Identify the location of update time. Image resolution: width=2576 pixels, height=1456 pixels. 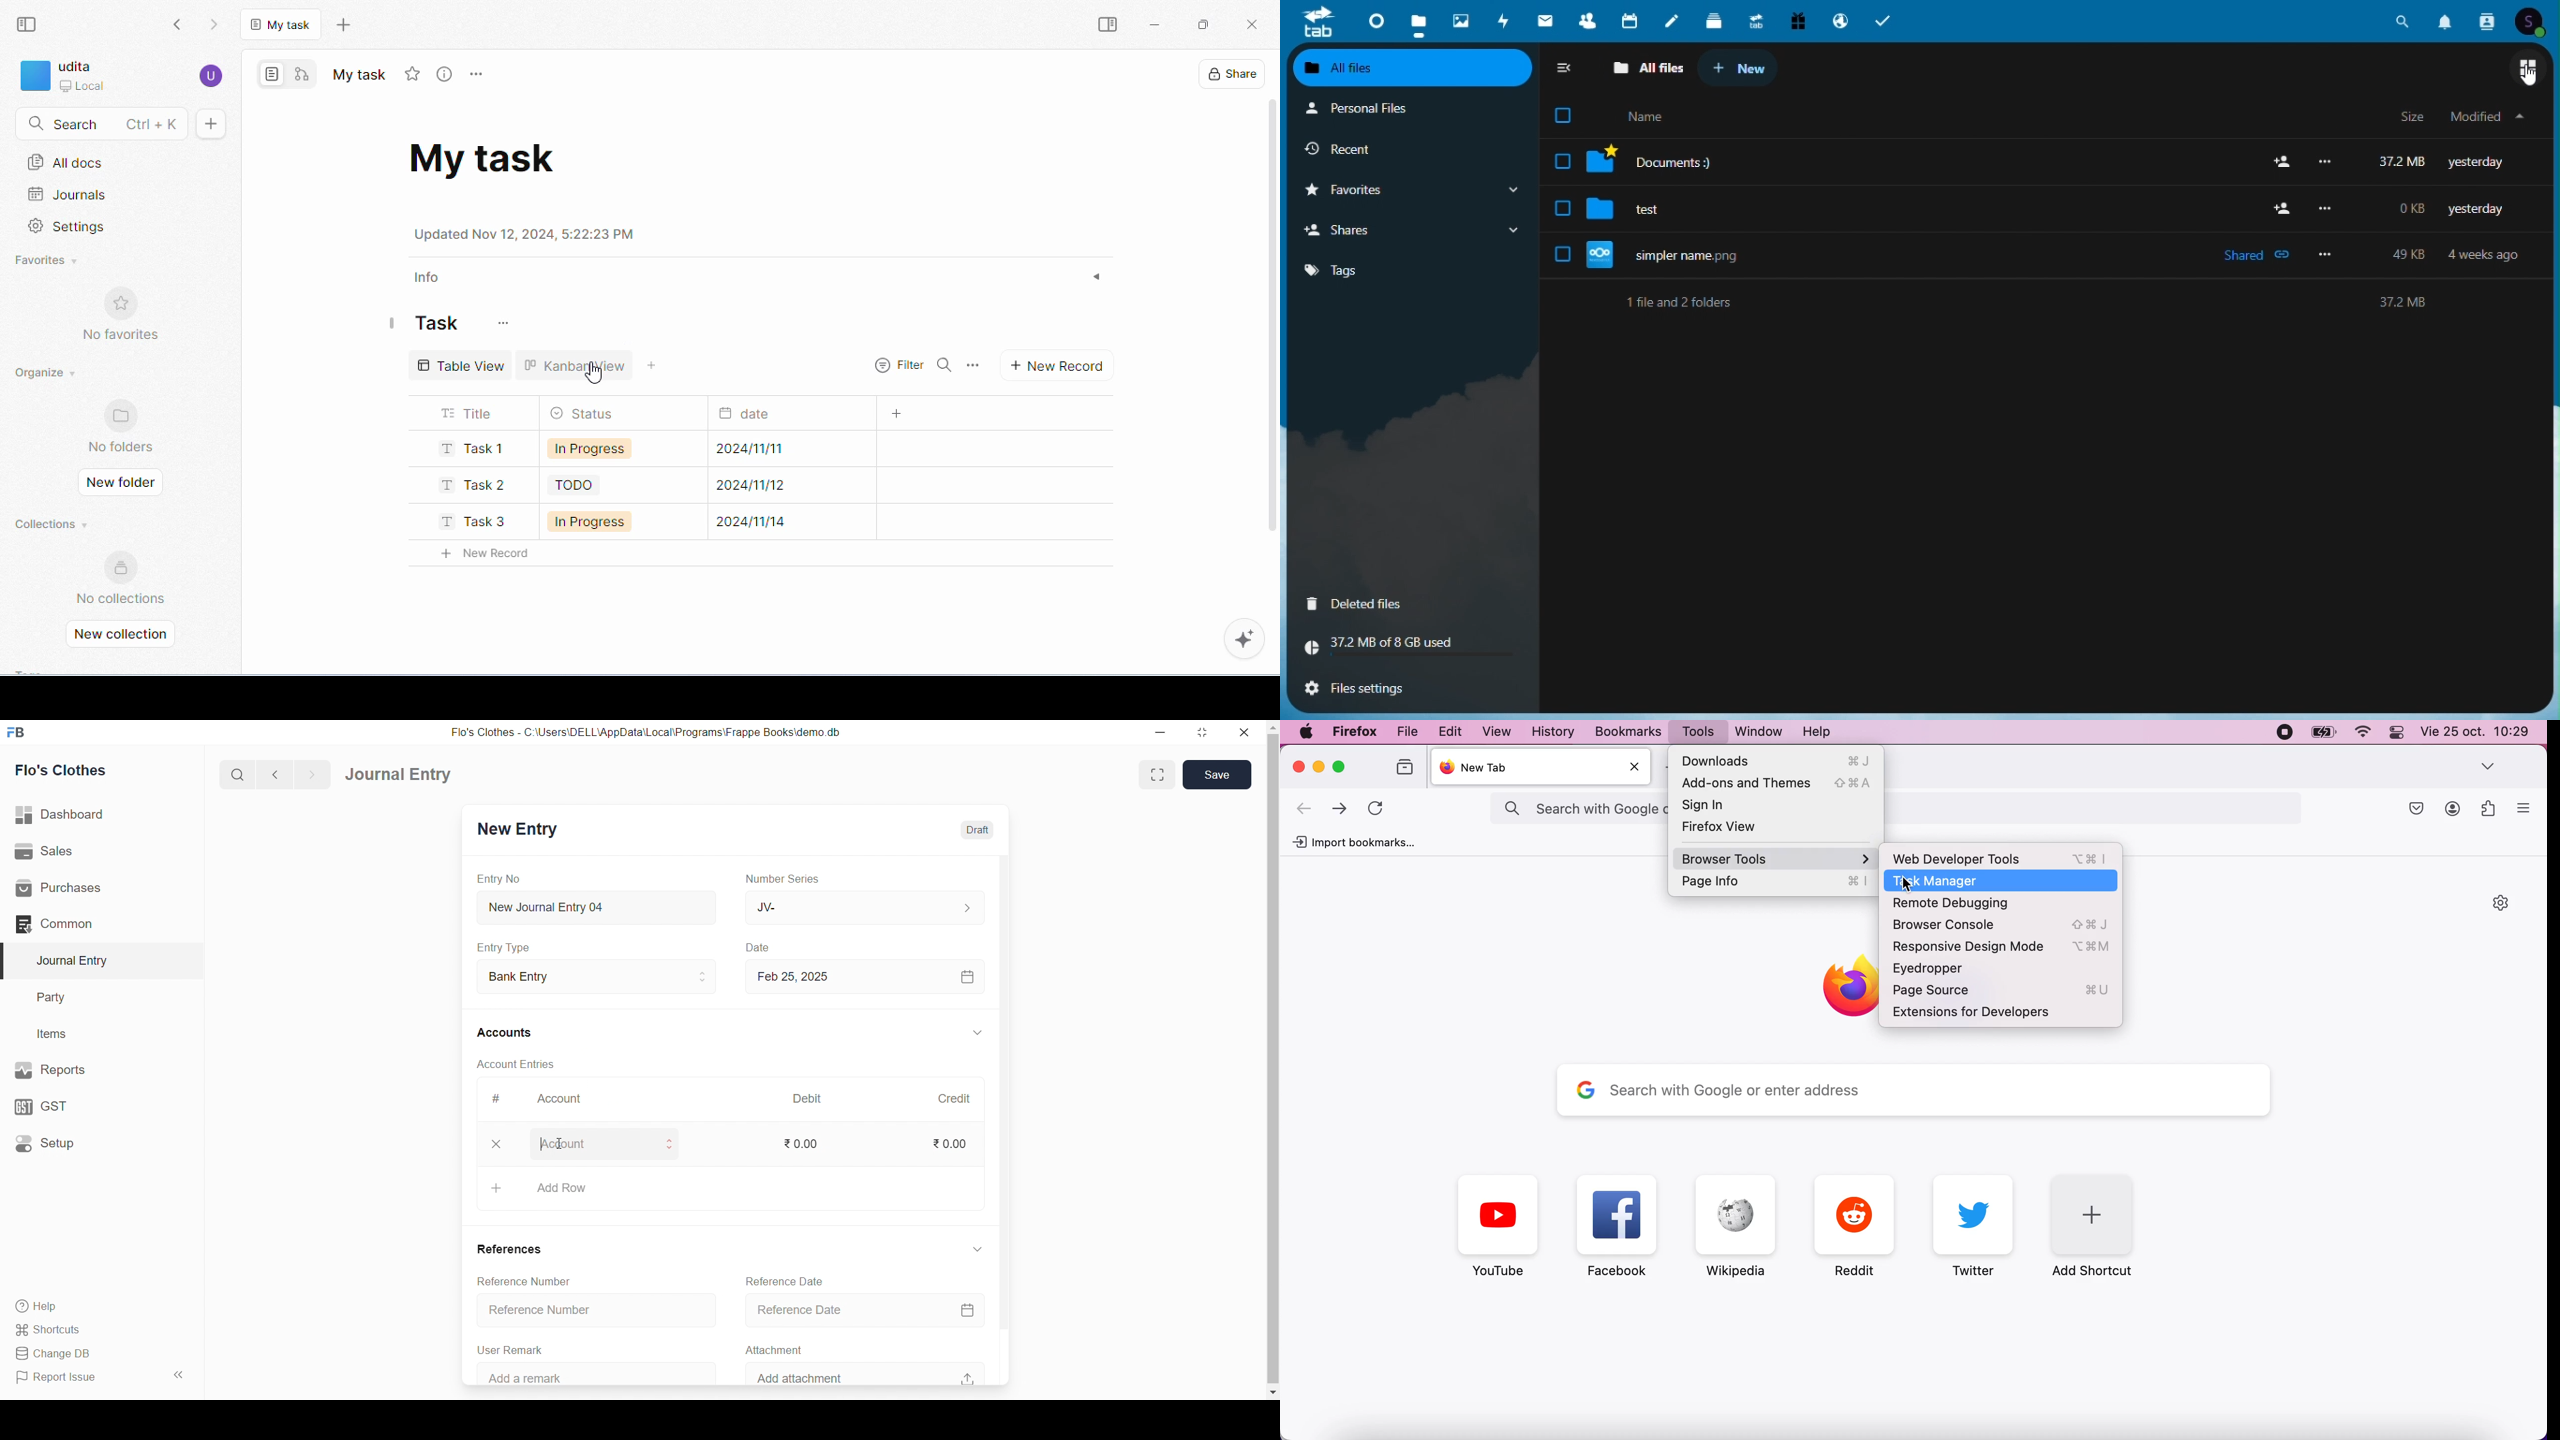
(530, 235).